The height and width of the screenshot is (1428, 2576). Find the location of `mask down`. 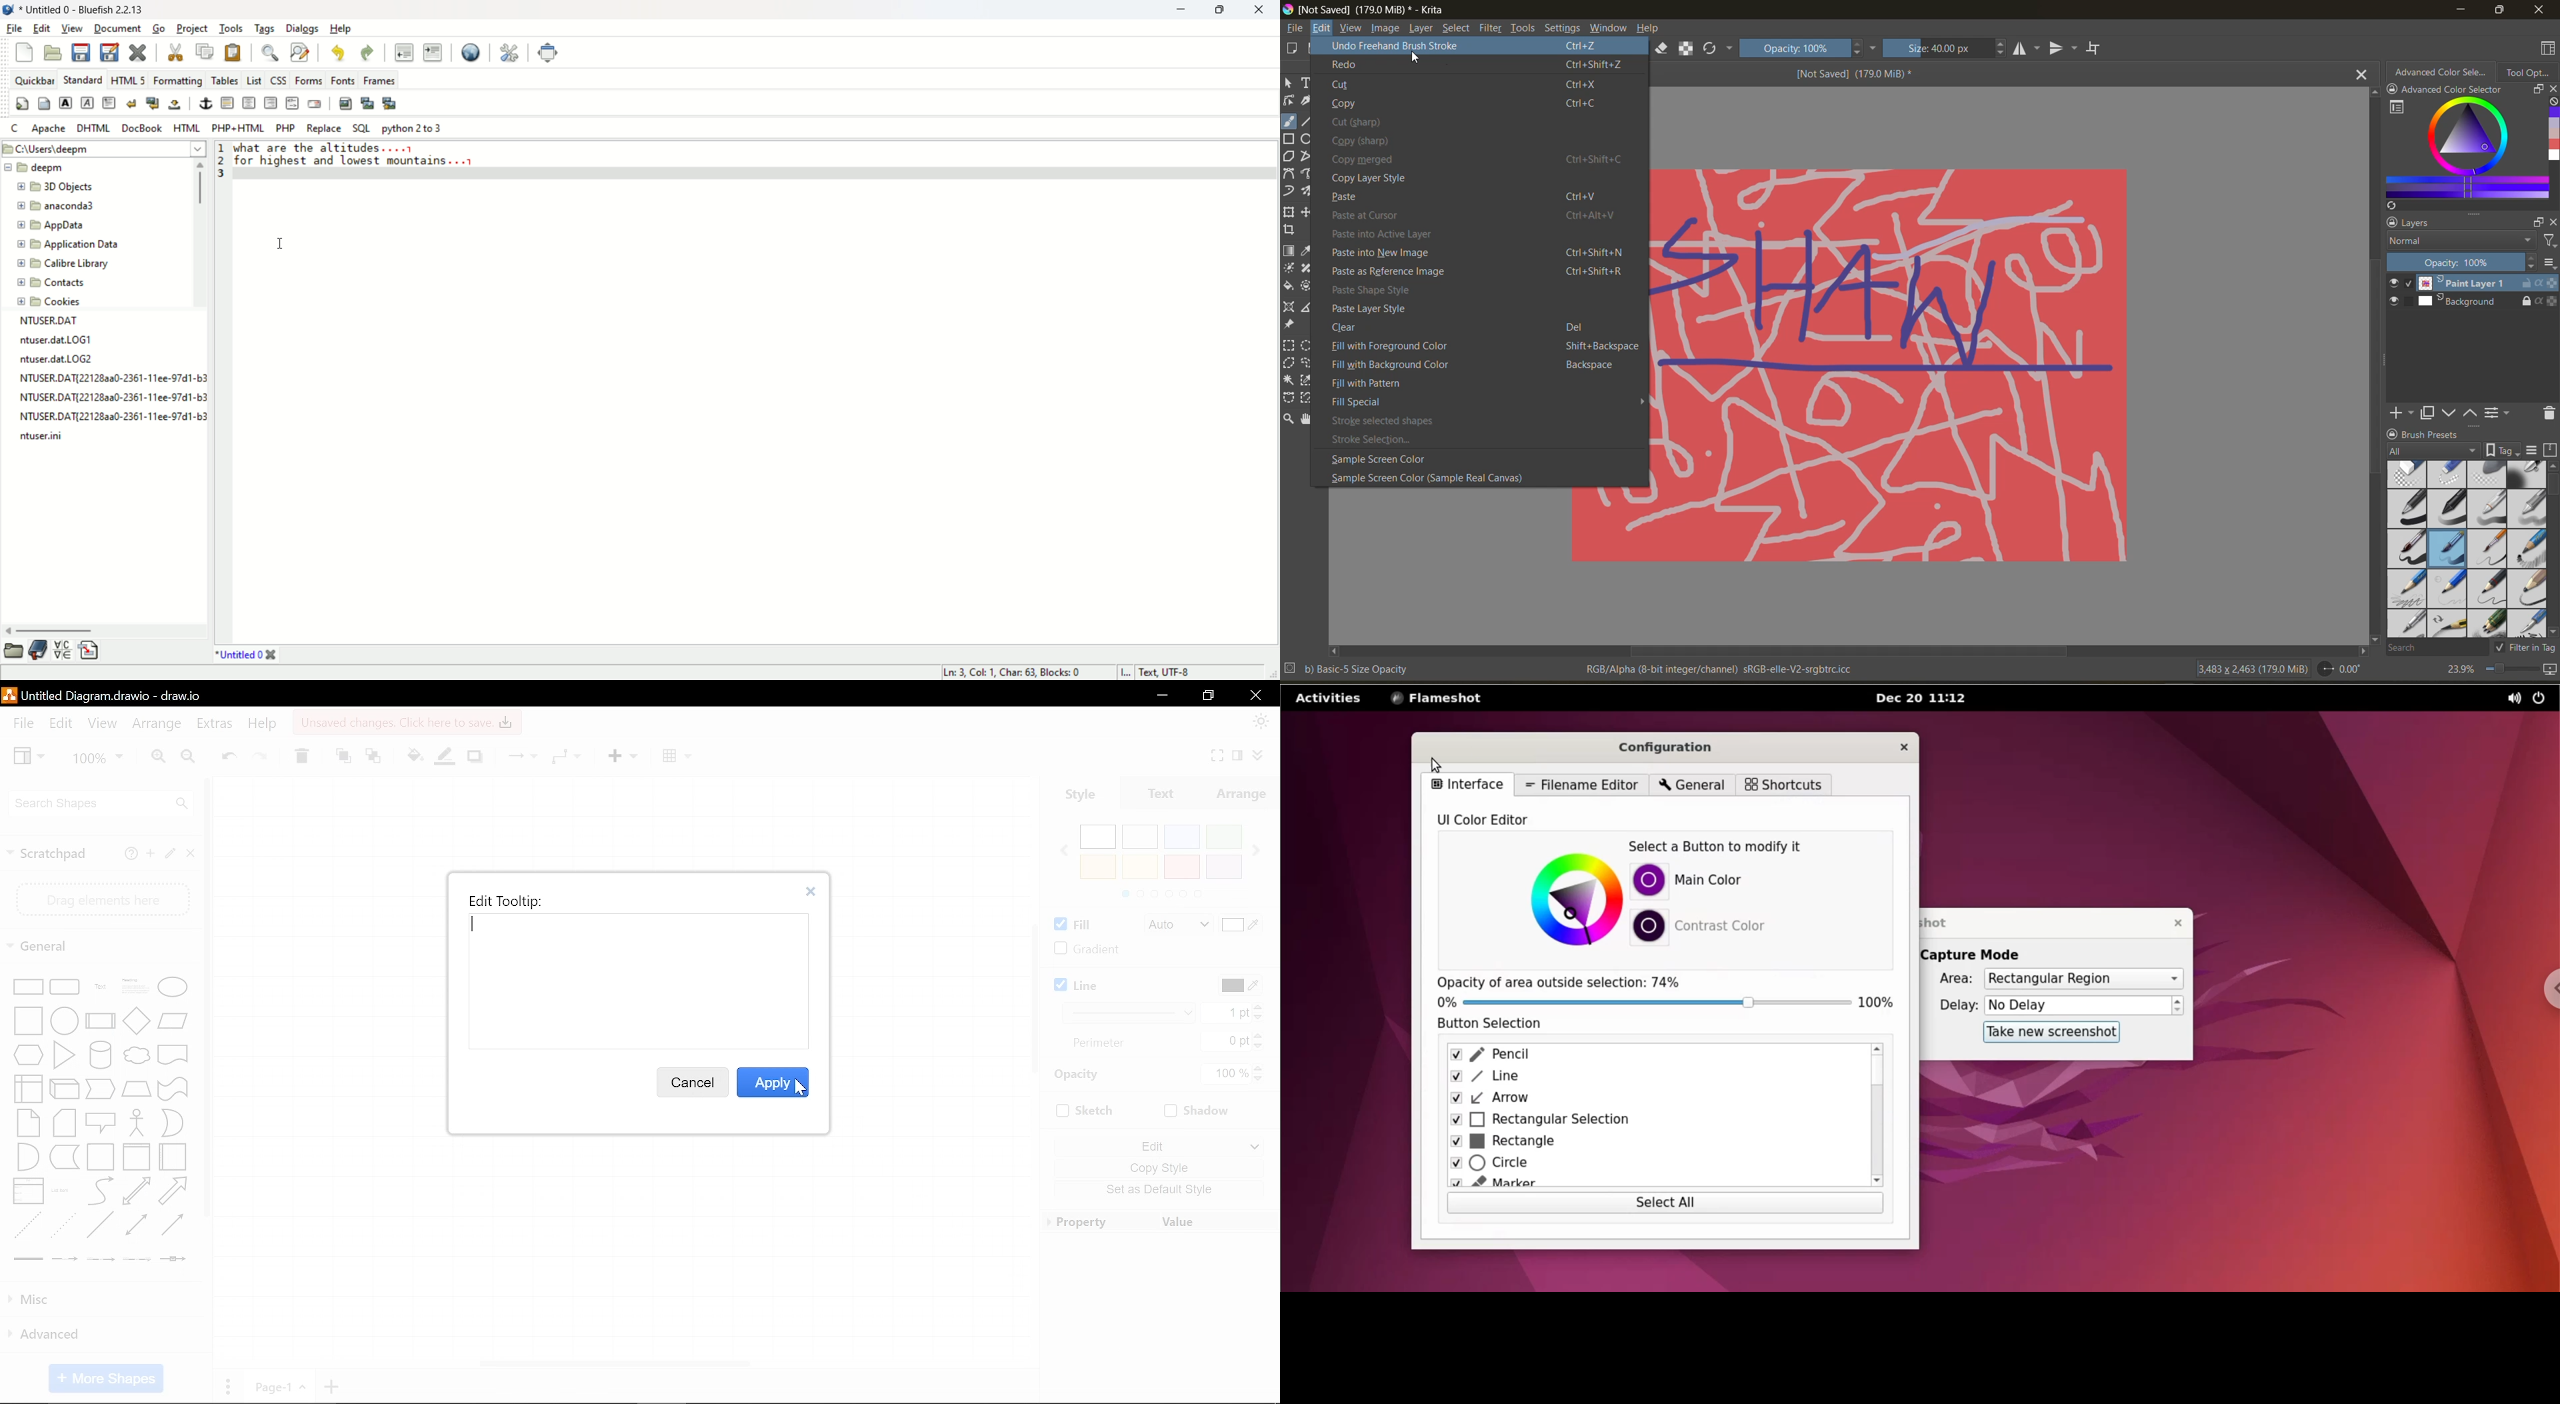

mask down is located at coordinates (2452, 413).